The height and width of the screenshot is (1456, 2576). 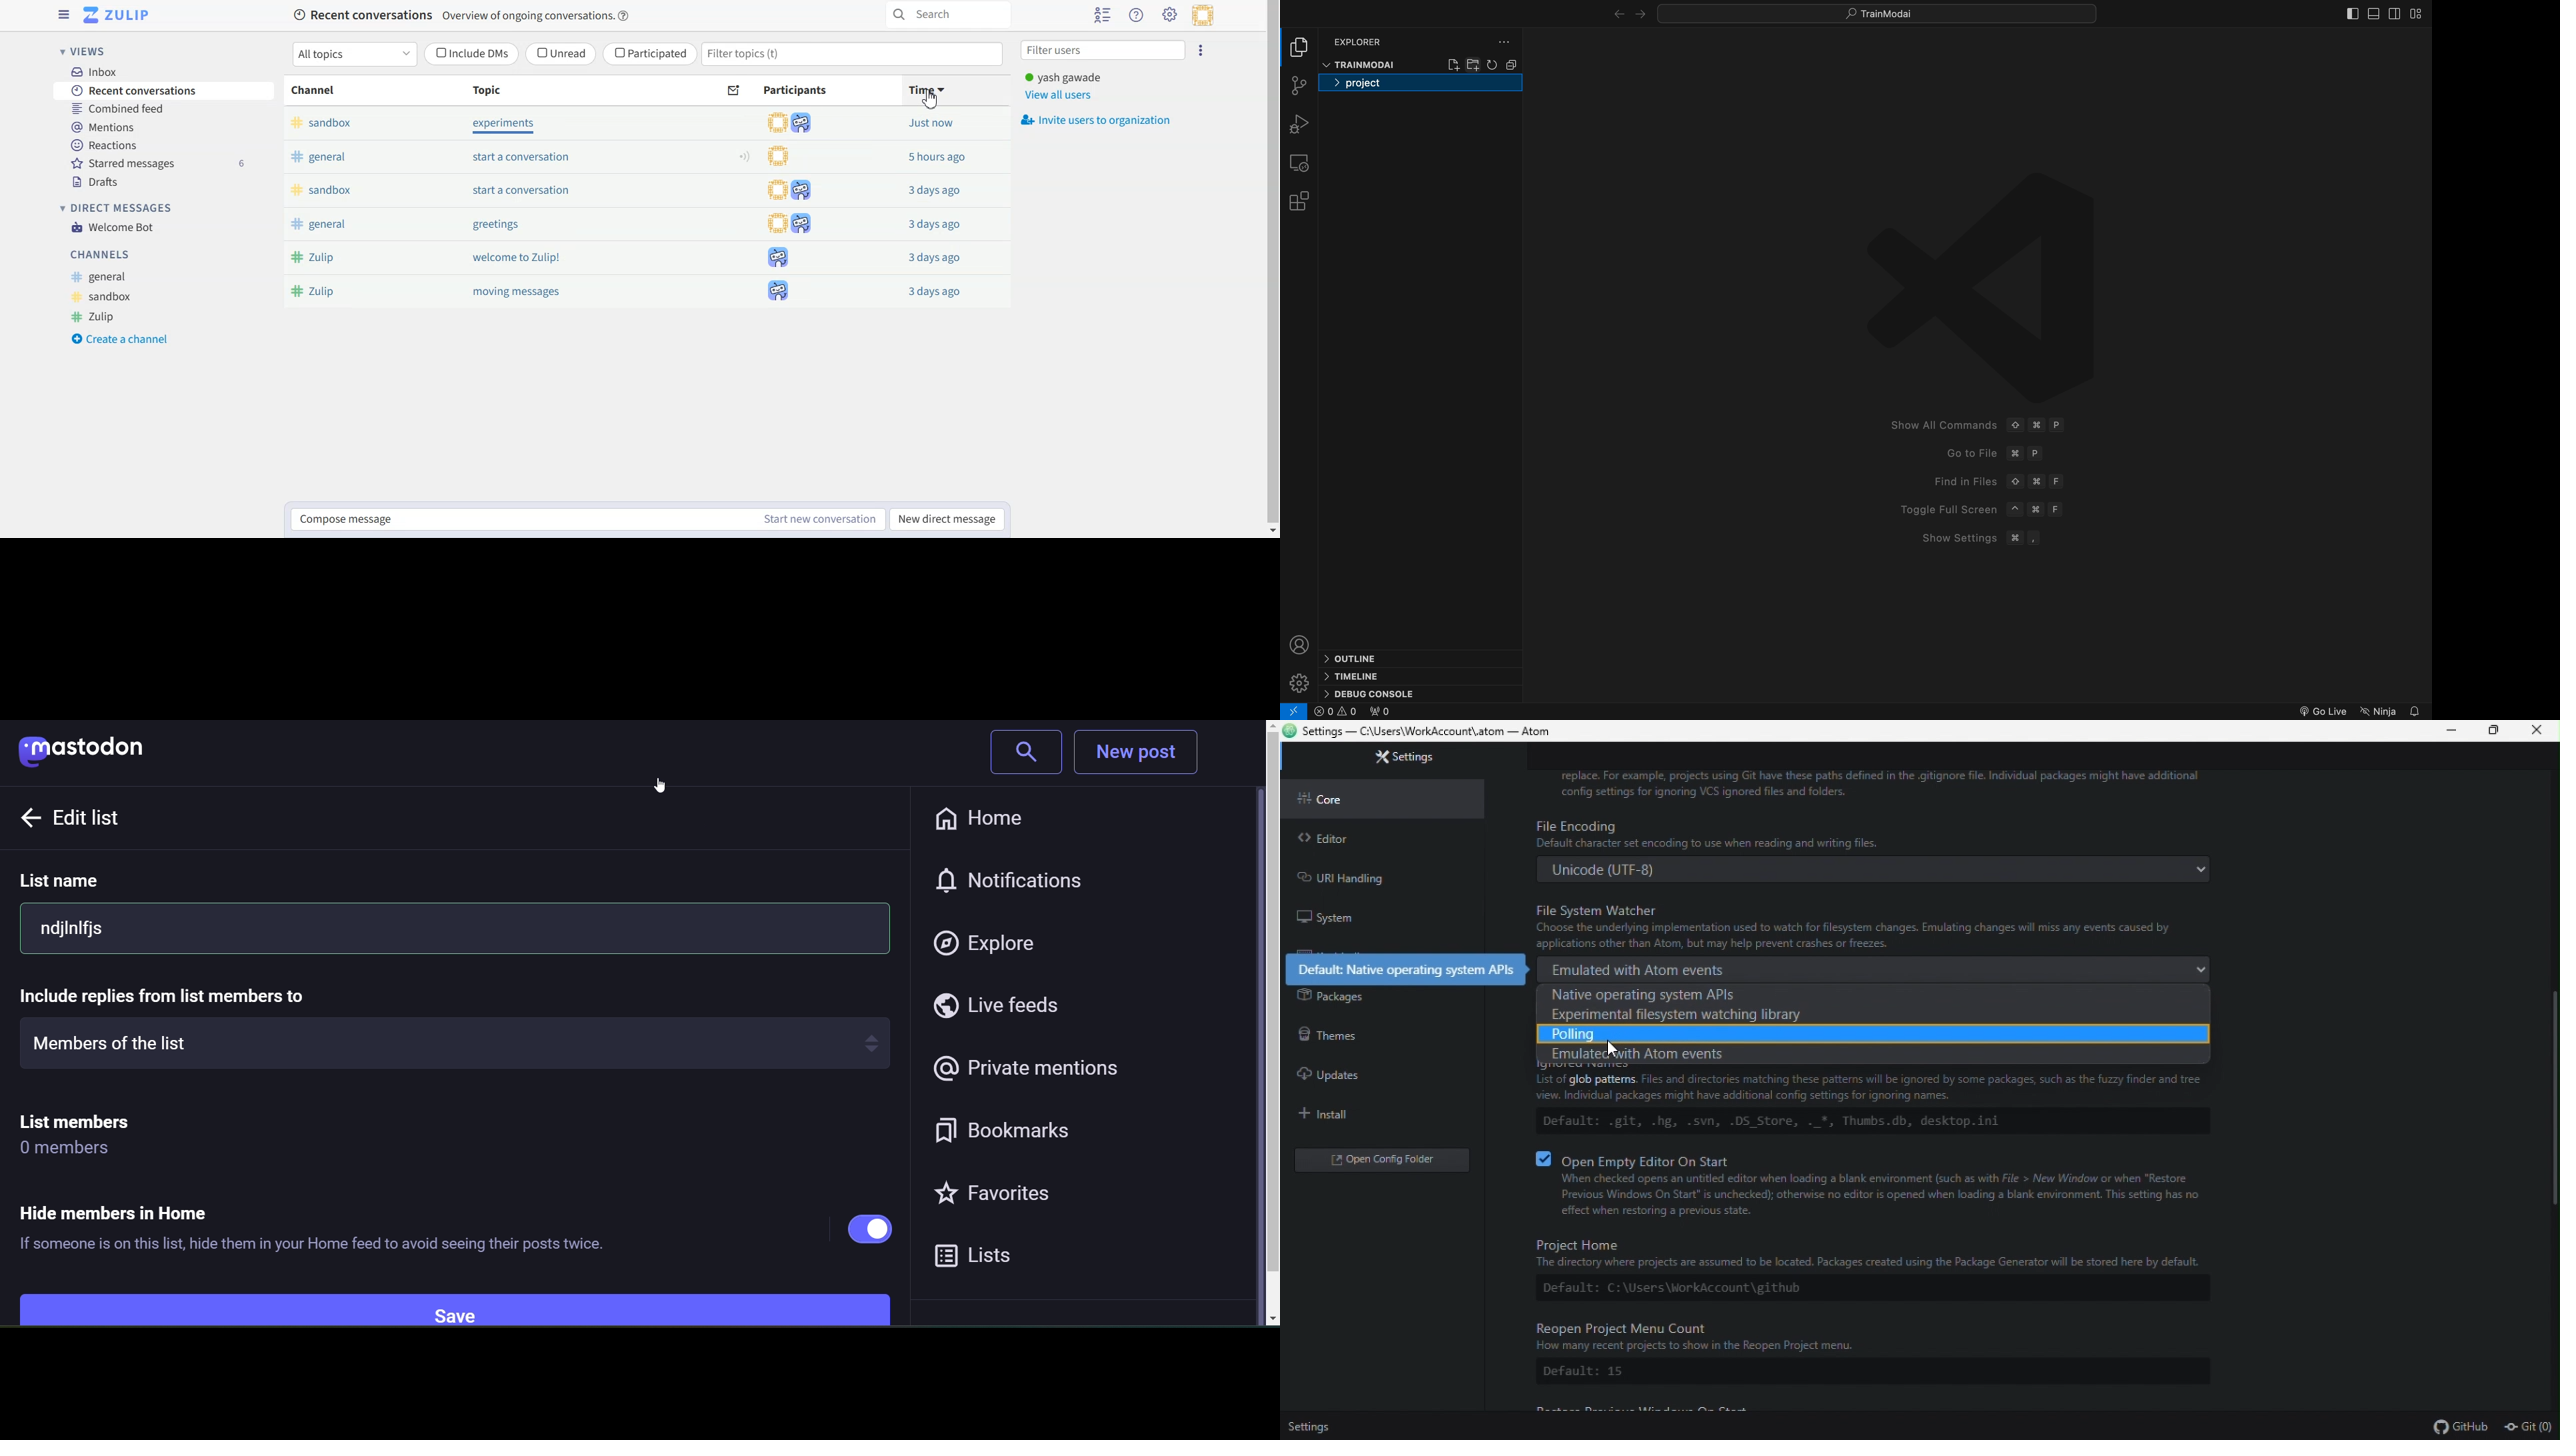 I want to click on Go to Home View, so click(x=118, y=15).